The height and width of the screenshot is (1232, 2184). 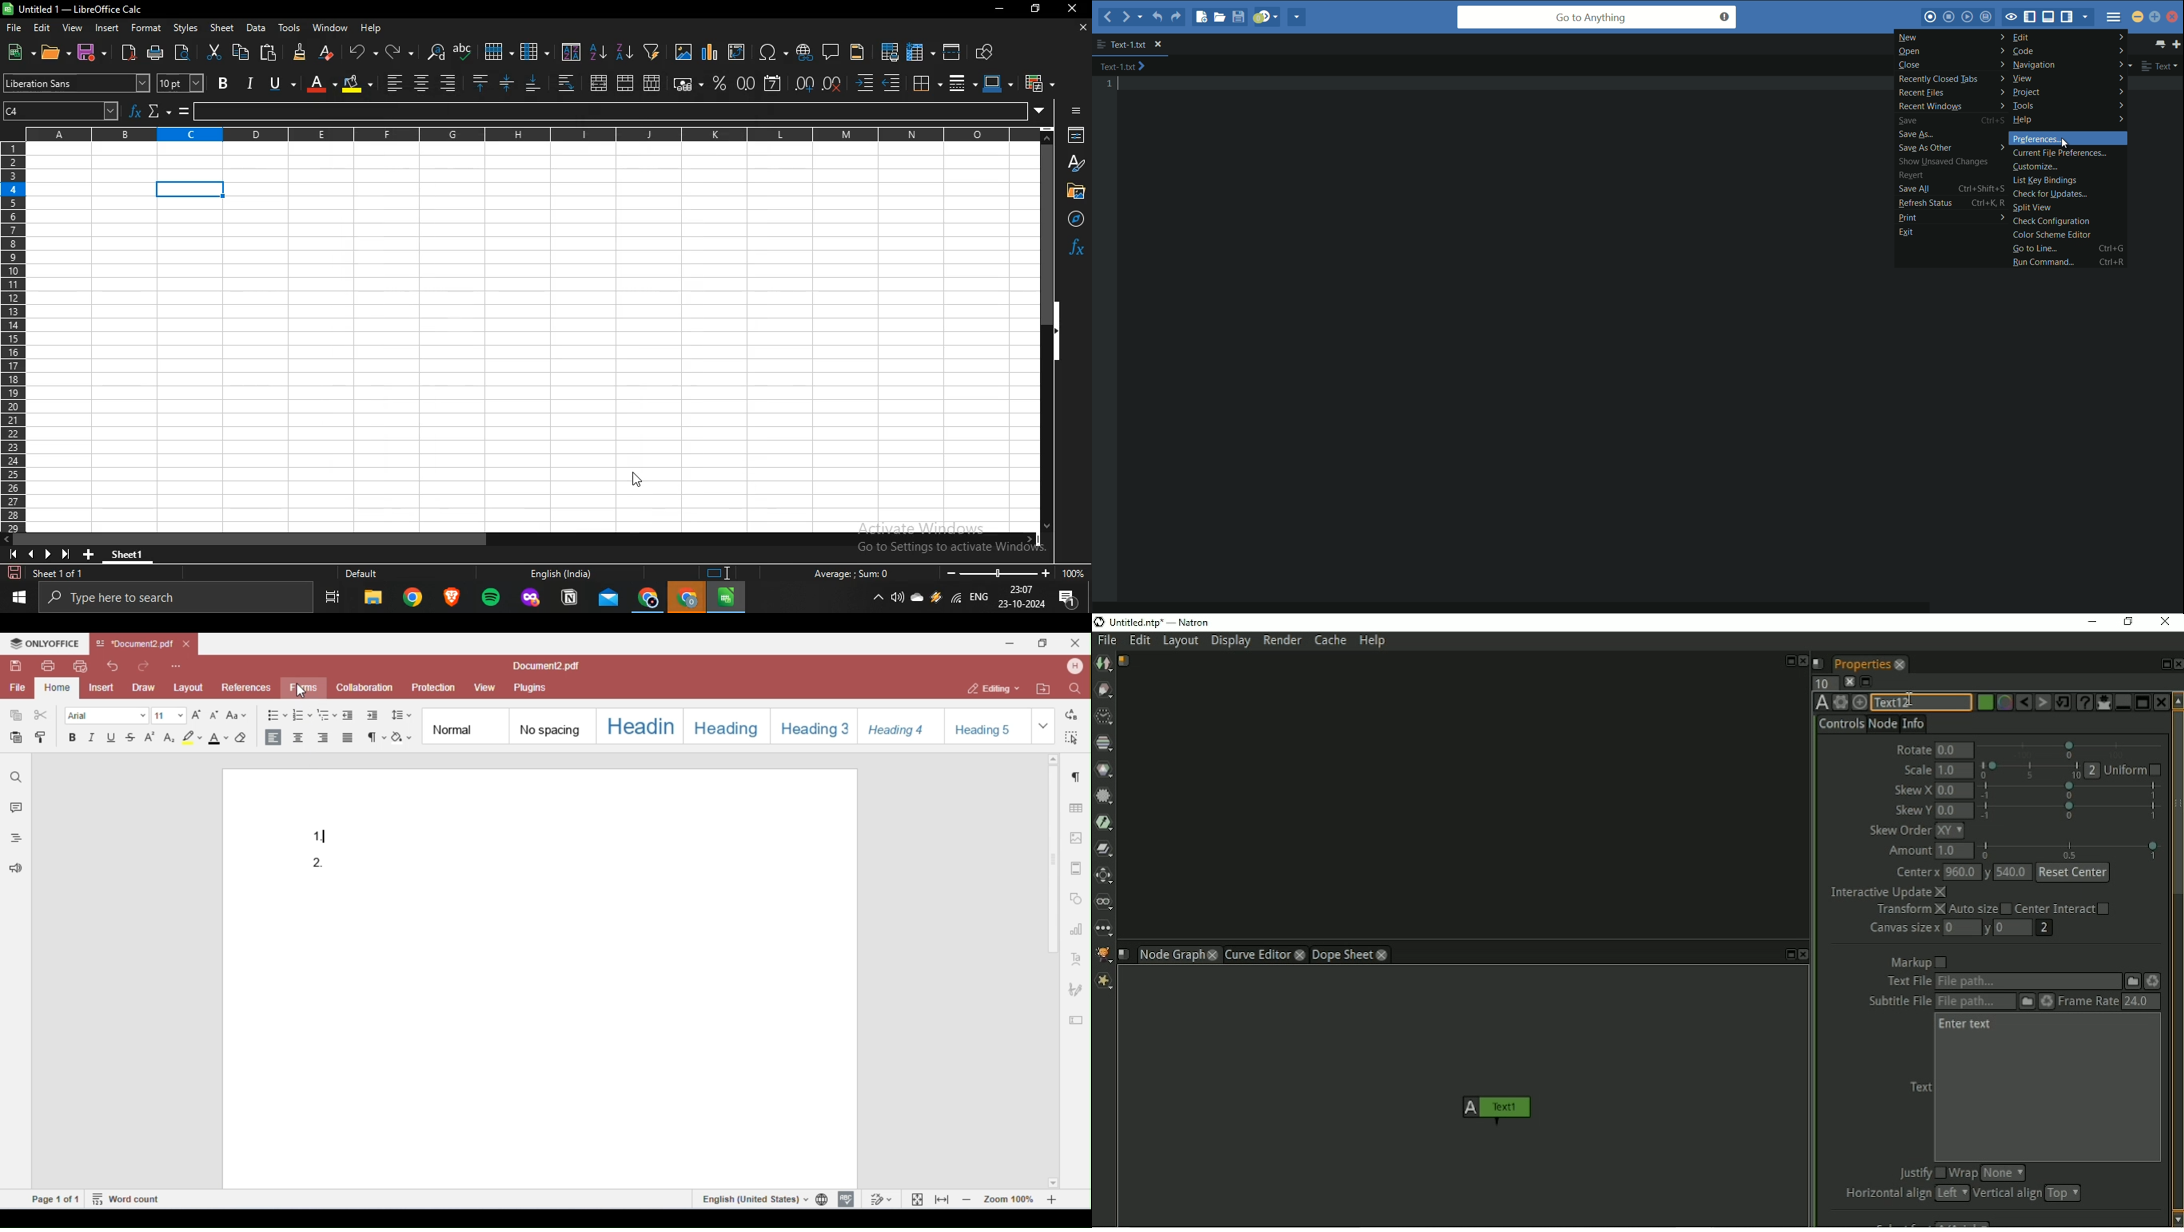 I want to click on underline, so click(x=275, y=82).